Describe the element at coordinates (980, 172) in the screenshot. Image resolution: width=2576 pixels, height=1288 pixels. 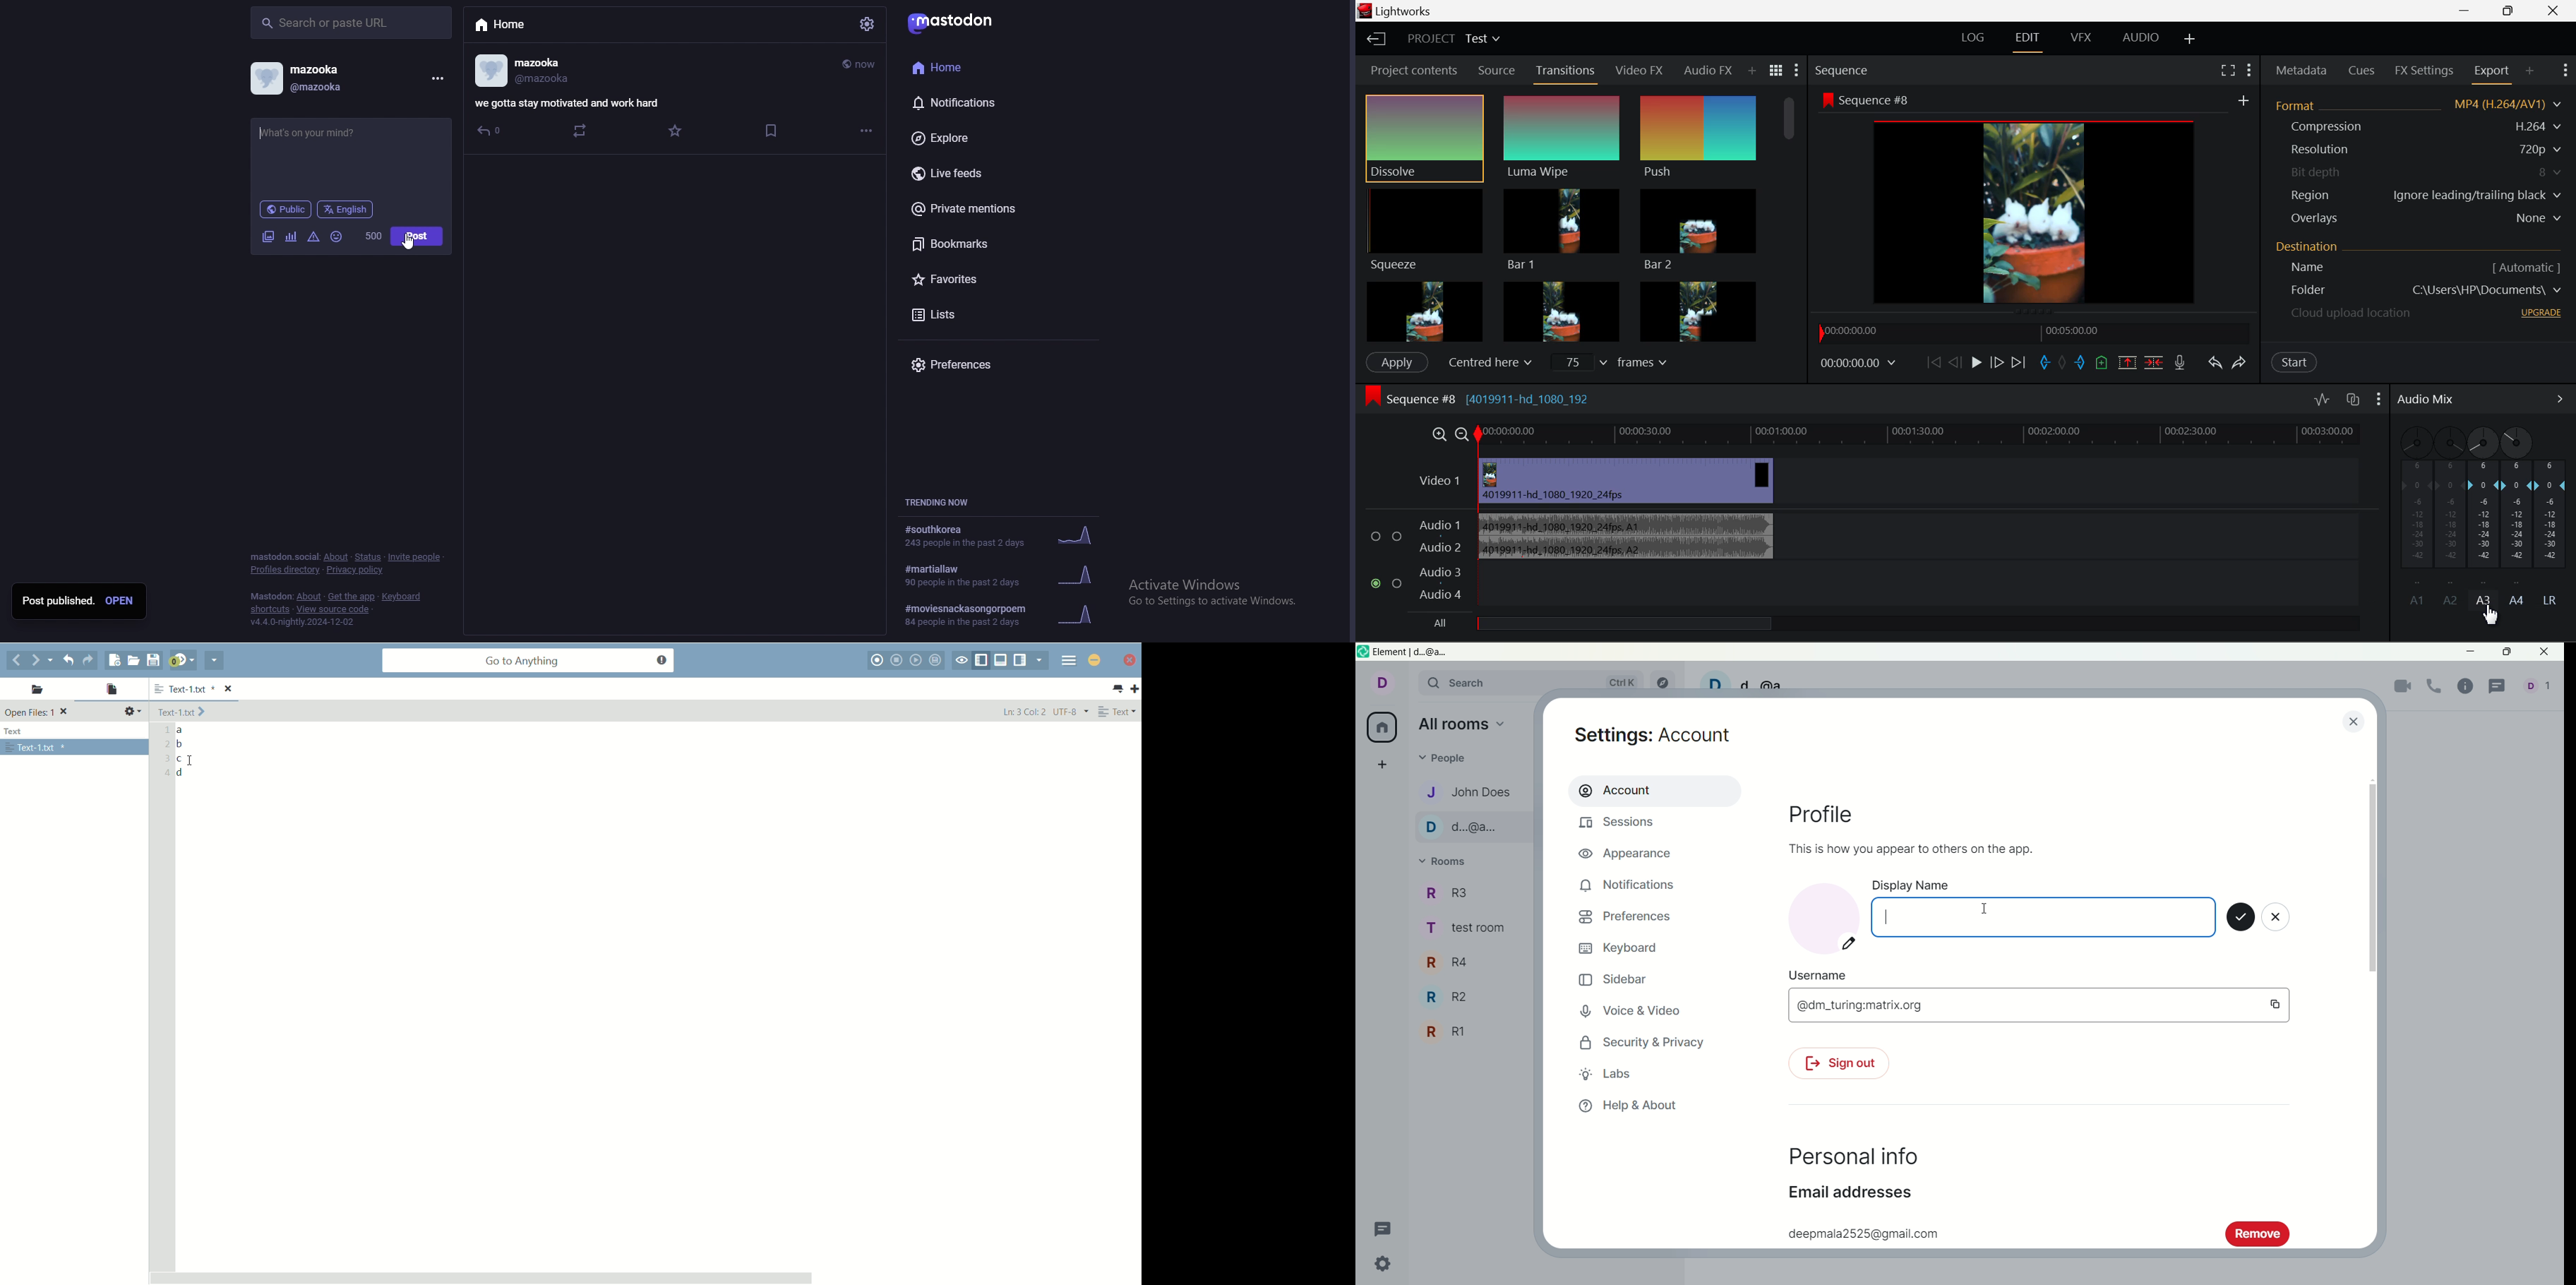
I see `live feeds` at that location.